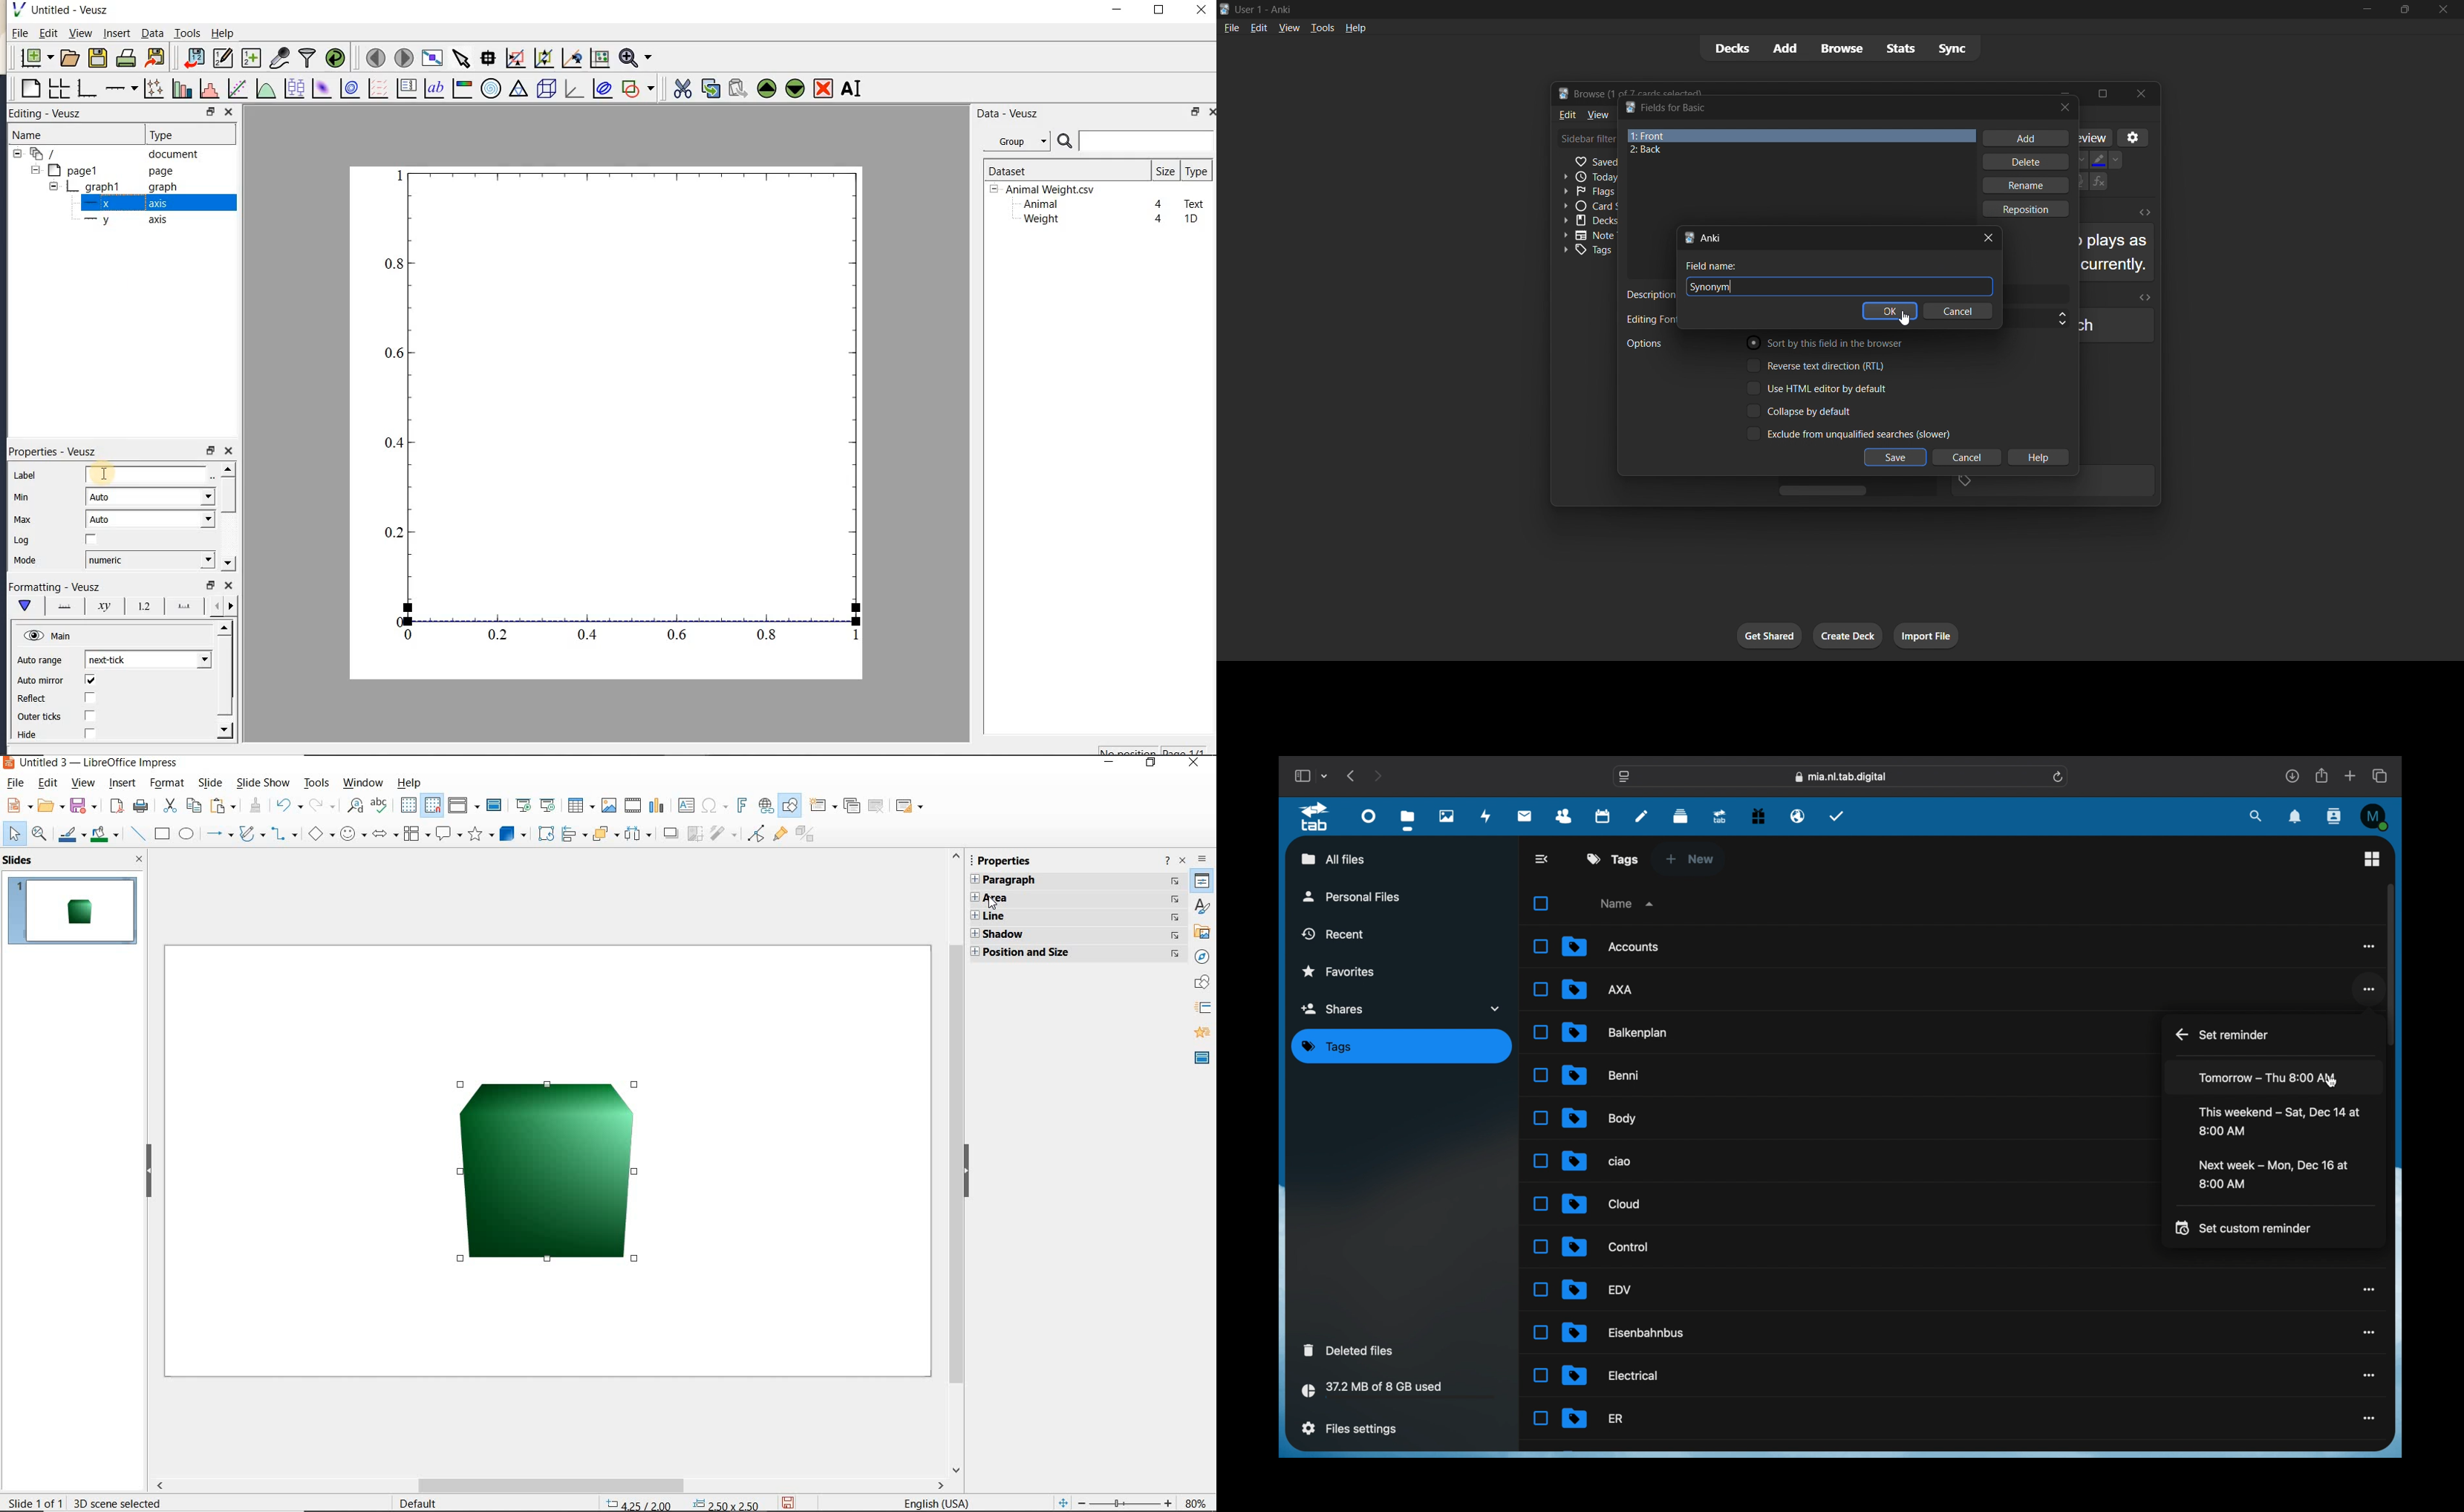 The height and width of the screenshot is (1512, 2464). I want to click on tags, so click(1613, 859).